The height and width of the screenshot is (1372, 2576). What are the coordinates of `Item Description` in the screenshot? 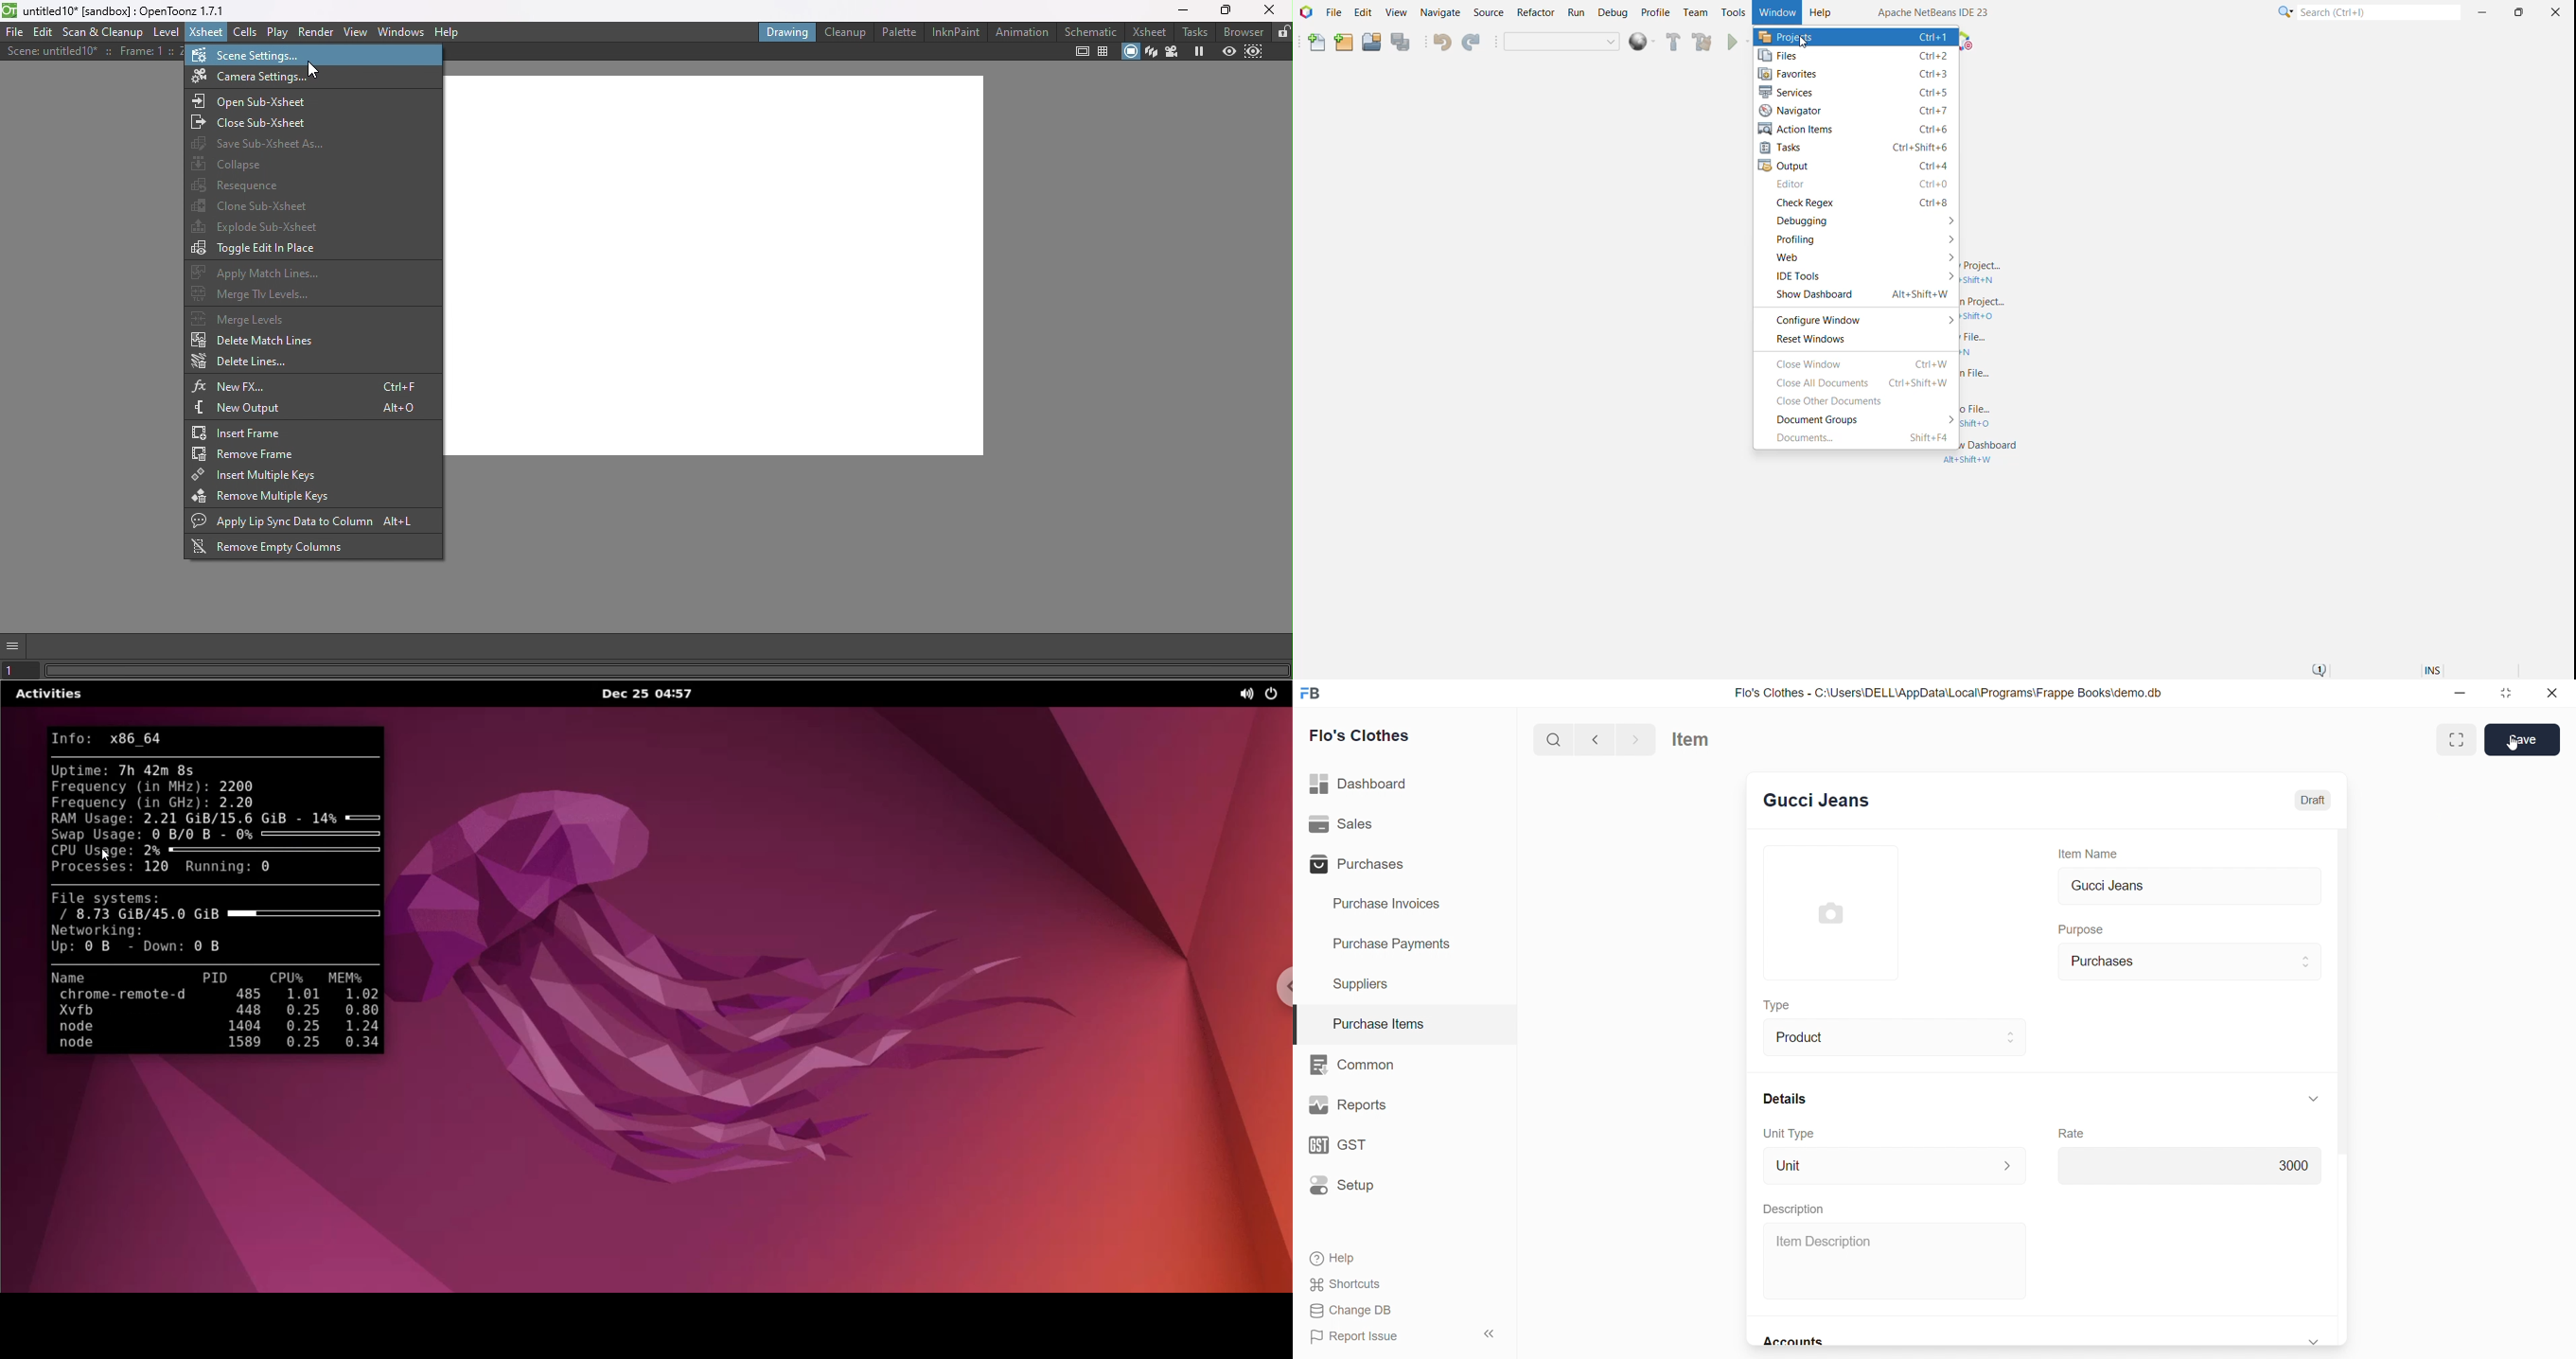 It's located at (1898, 1261).